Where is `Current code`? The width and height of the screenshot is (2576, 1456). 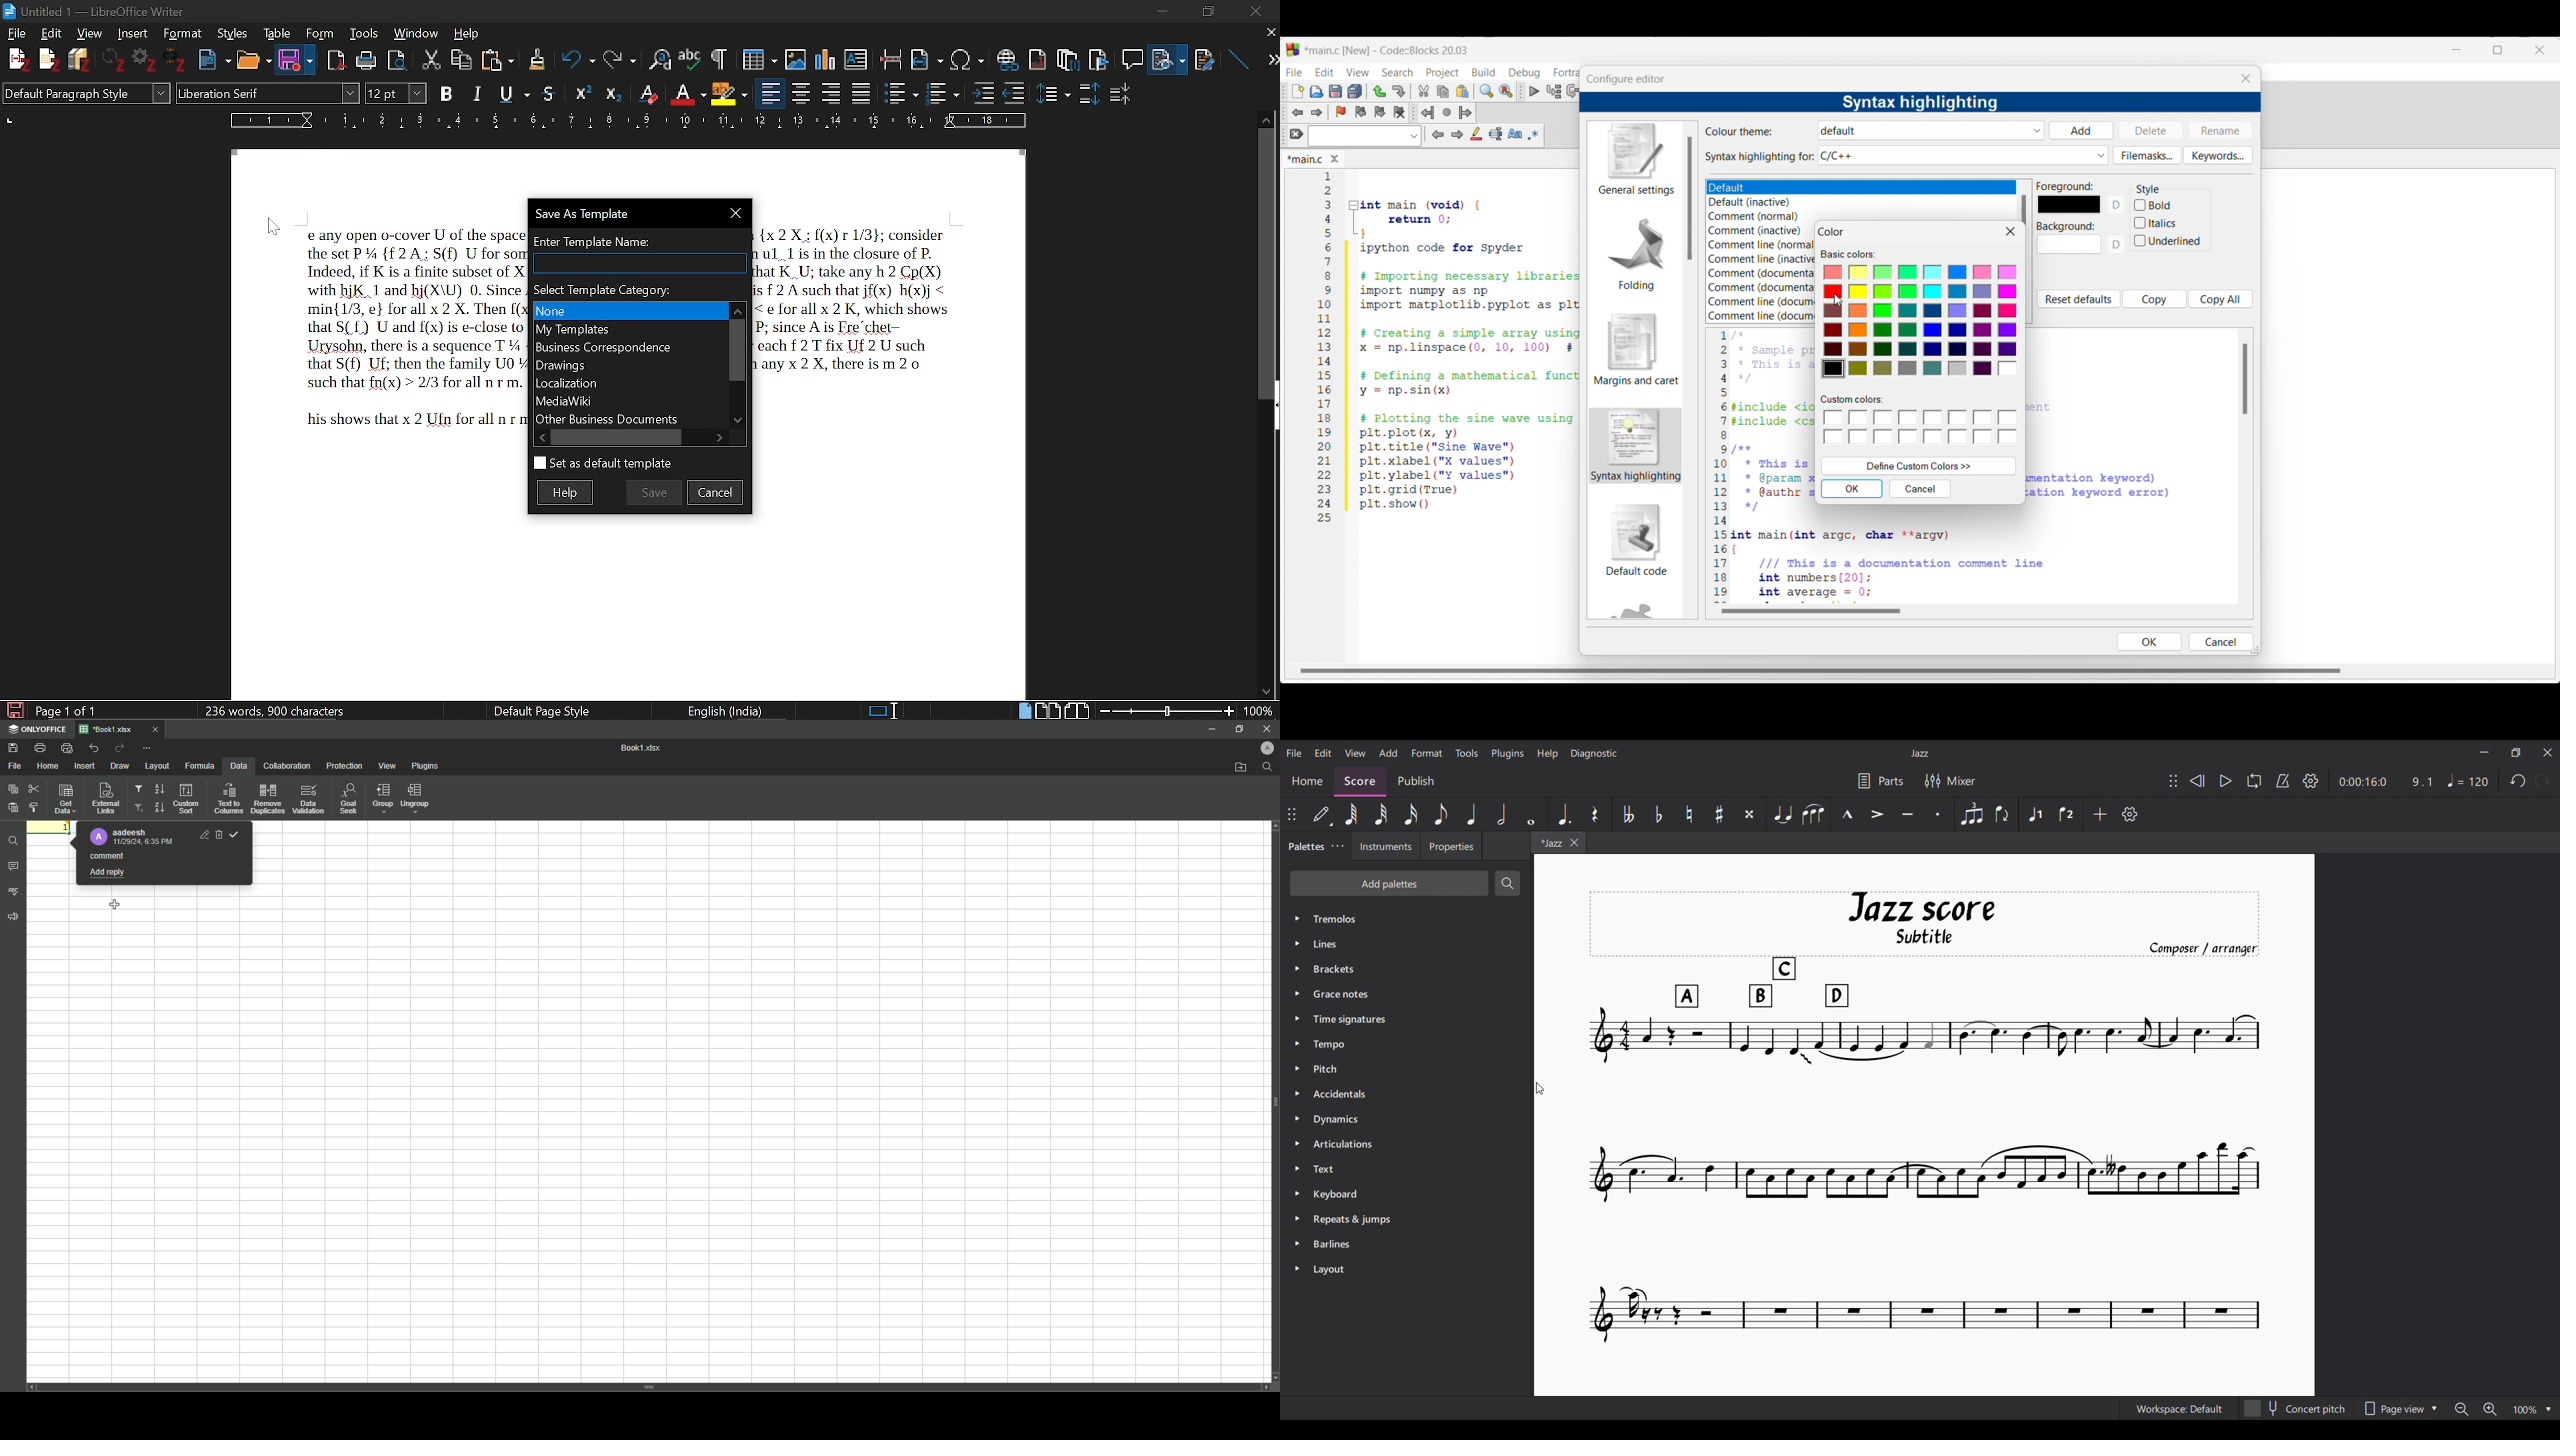 Current code is located at coordinates (1450, 347).